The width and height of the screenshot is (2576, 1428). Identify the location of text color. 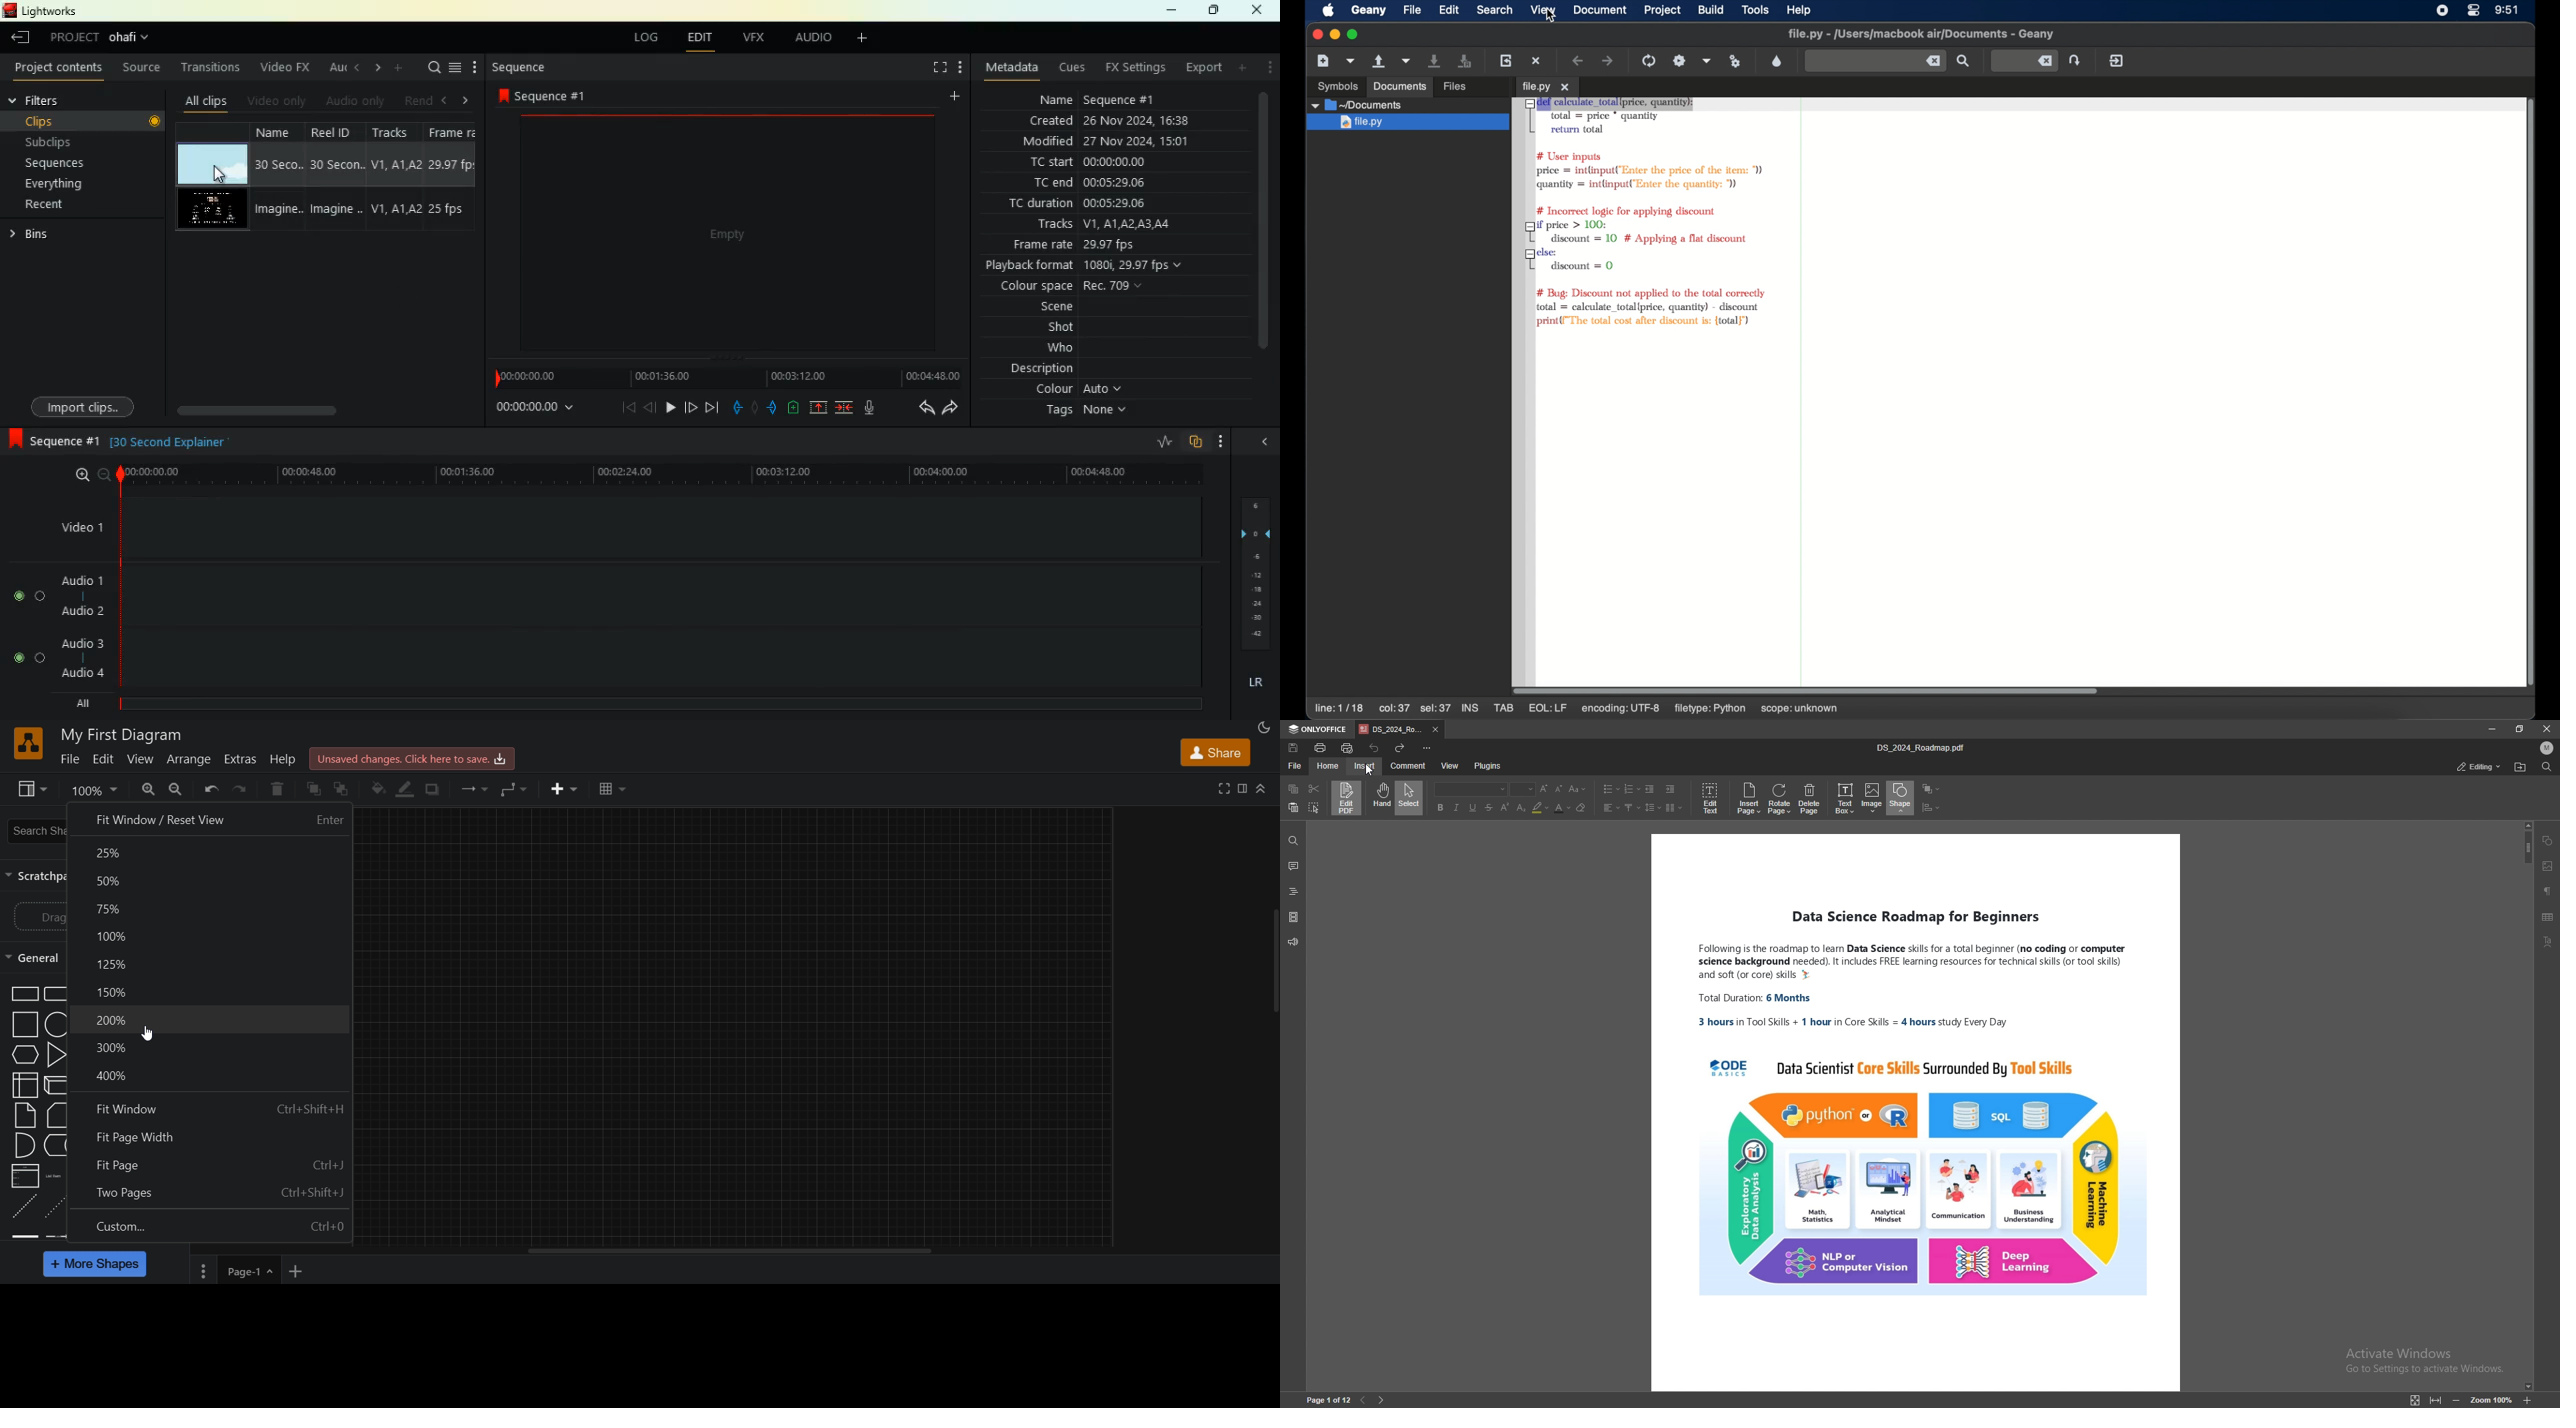
(1561, 809).